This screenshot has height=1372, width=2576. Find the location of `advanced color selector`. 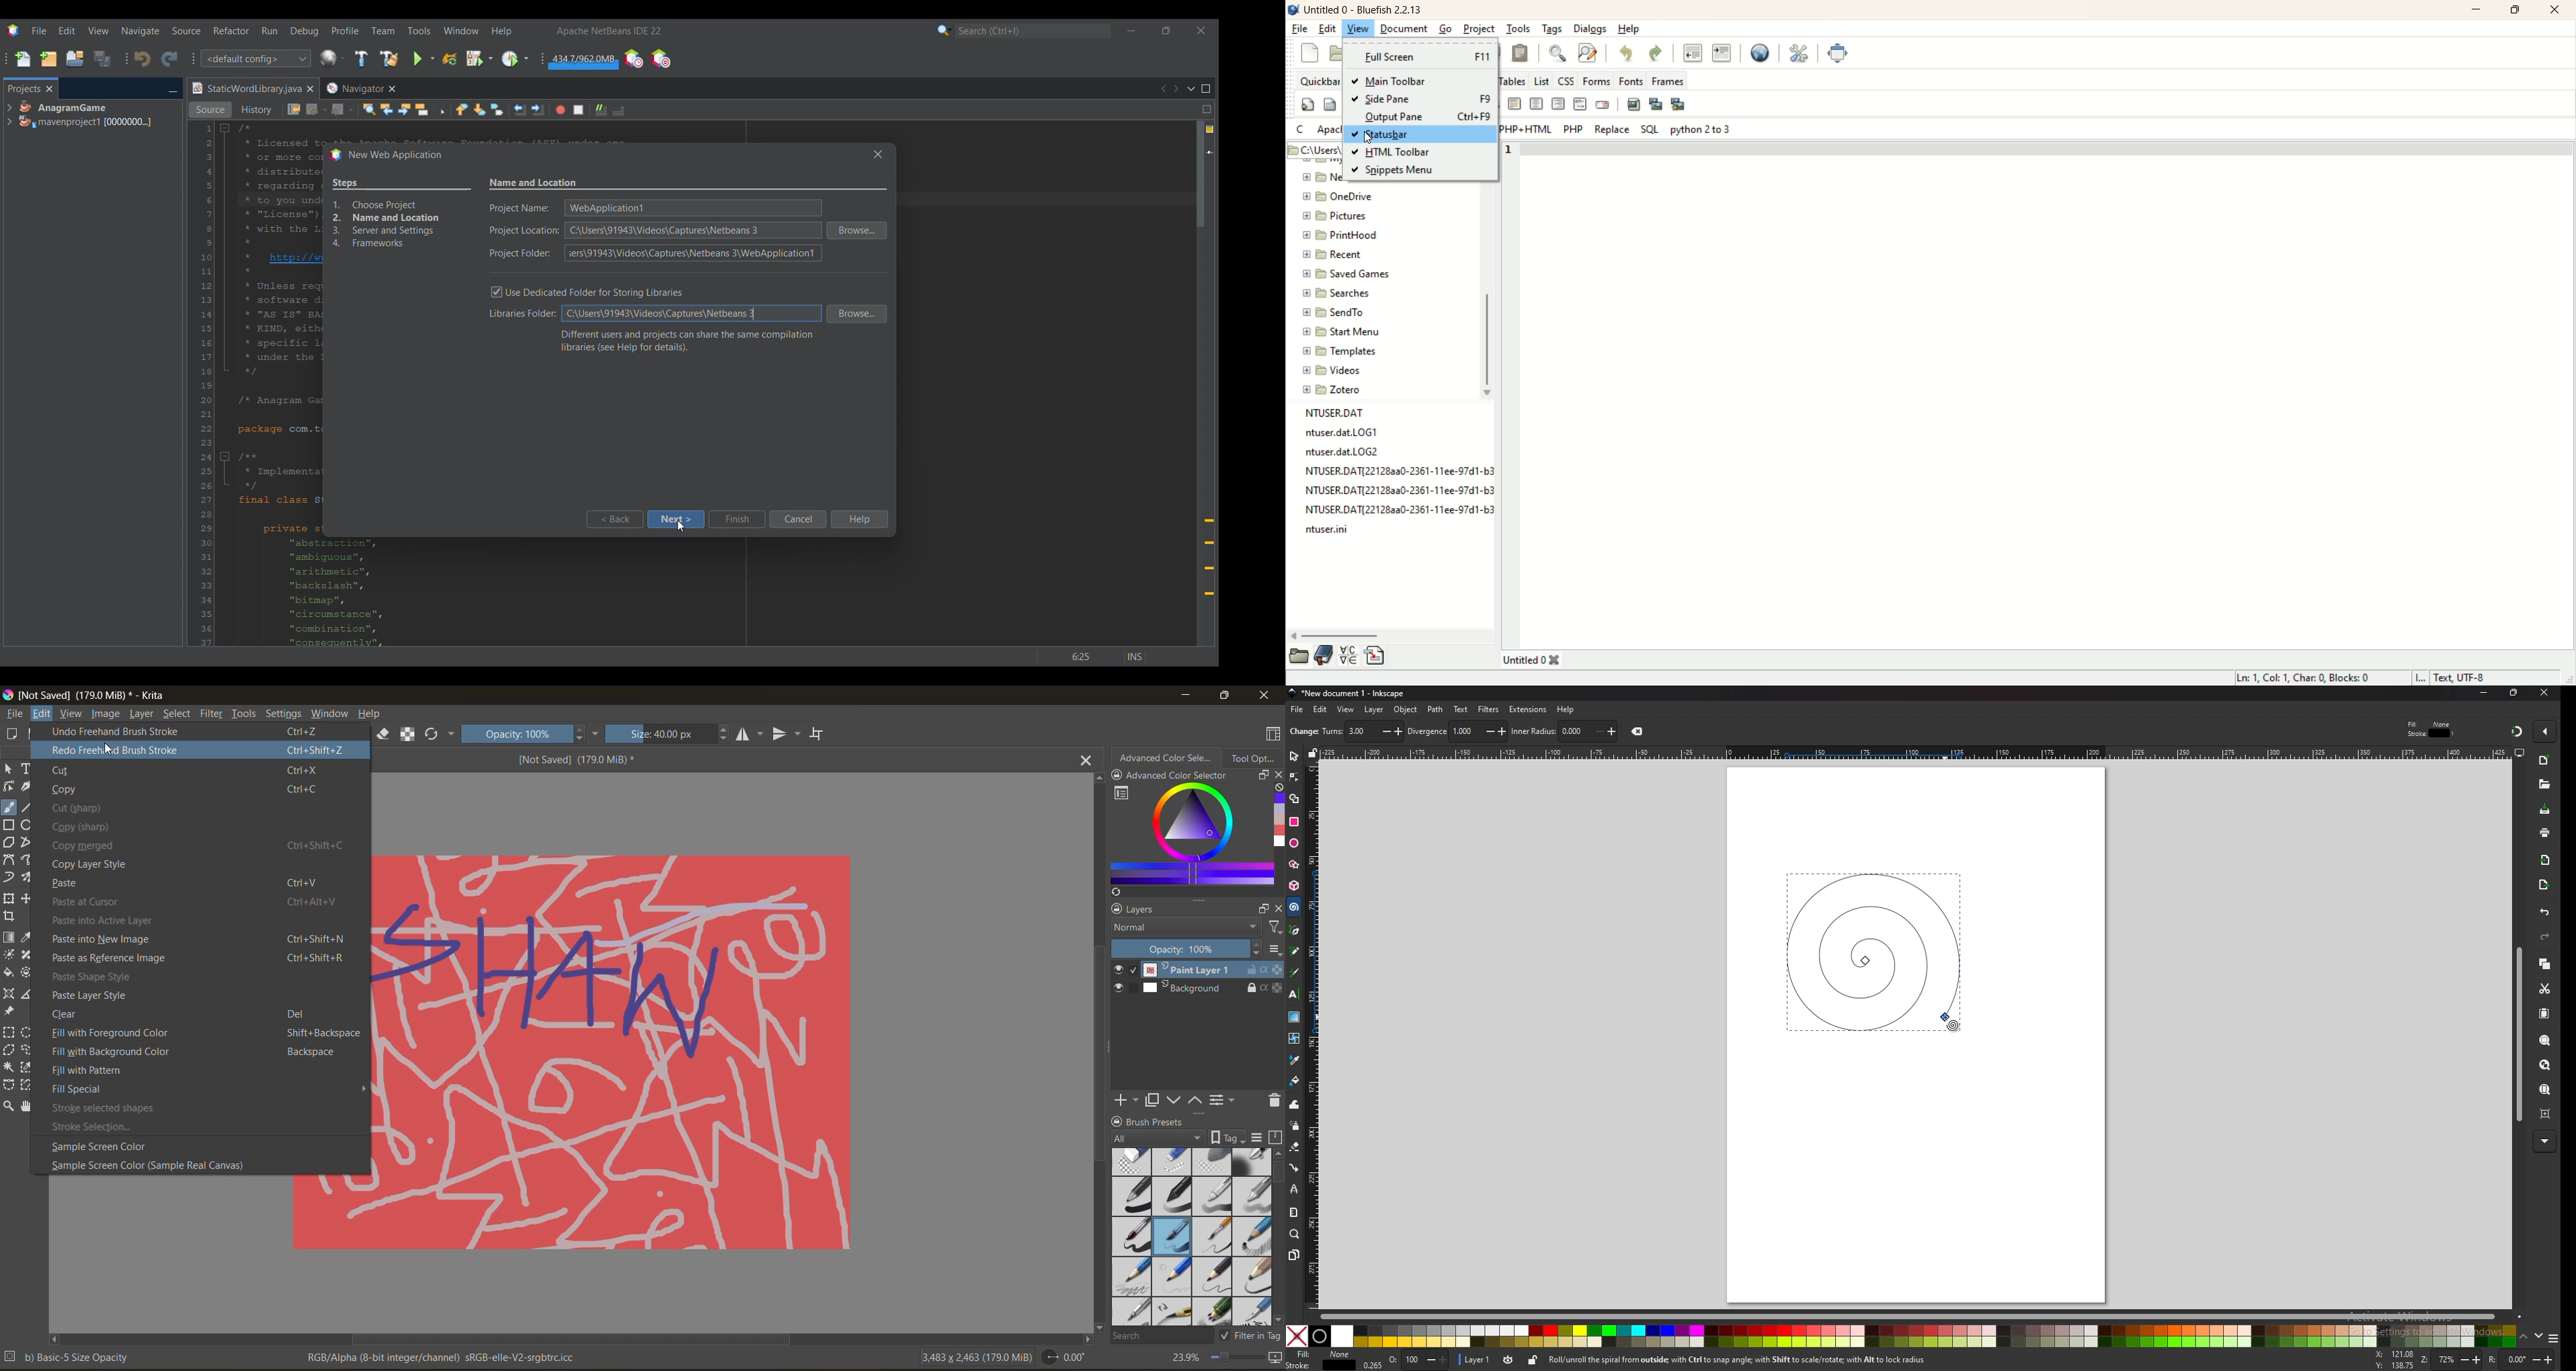

advanced color selector is located at coordinates (1167, 758).